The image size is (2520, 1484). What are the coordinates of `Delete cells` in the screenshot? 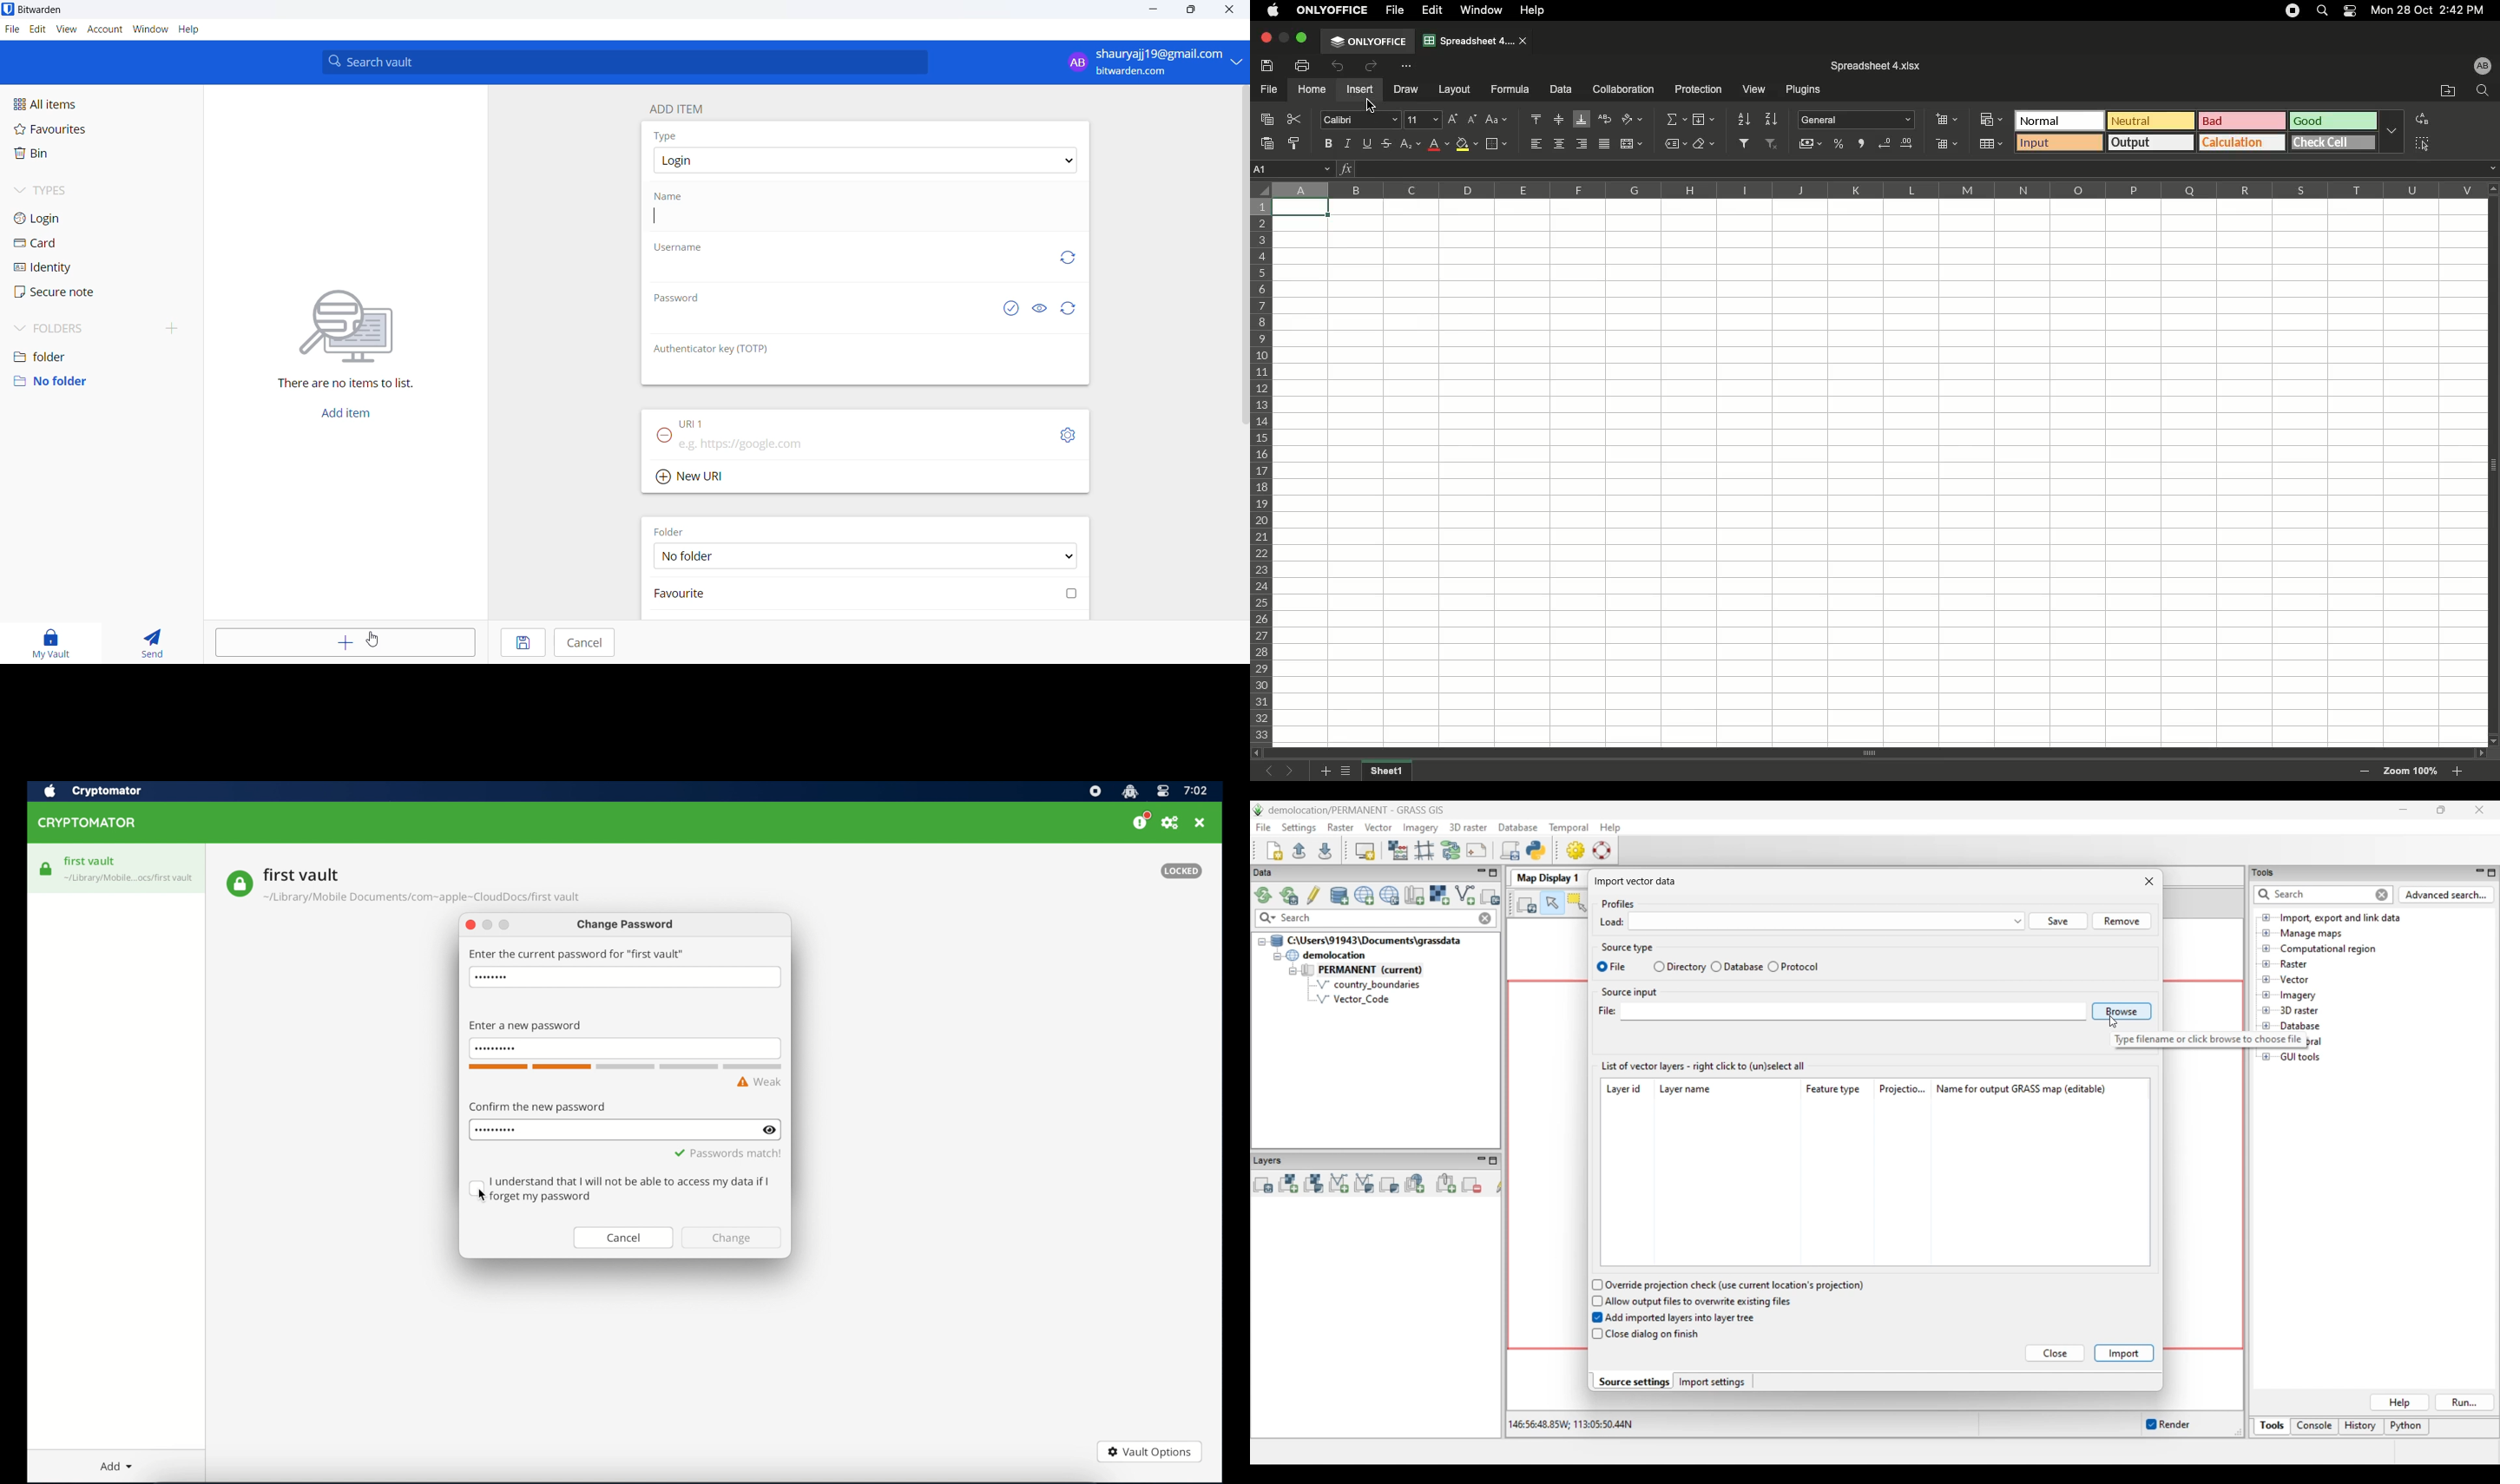 It's located at (1947, 143).